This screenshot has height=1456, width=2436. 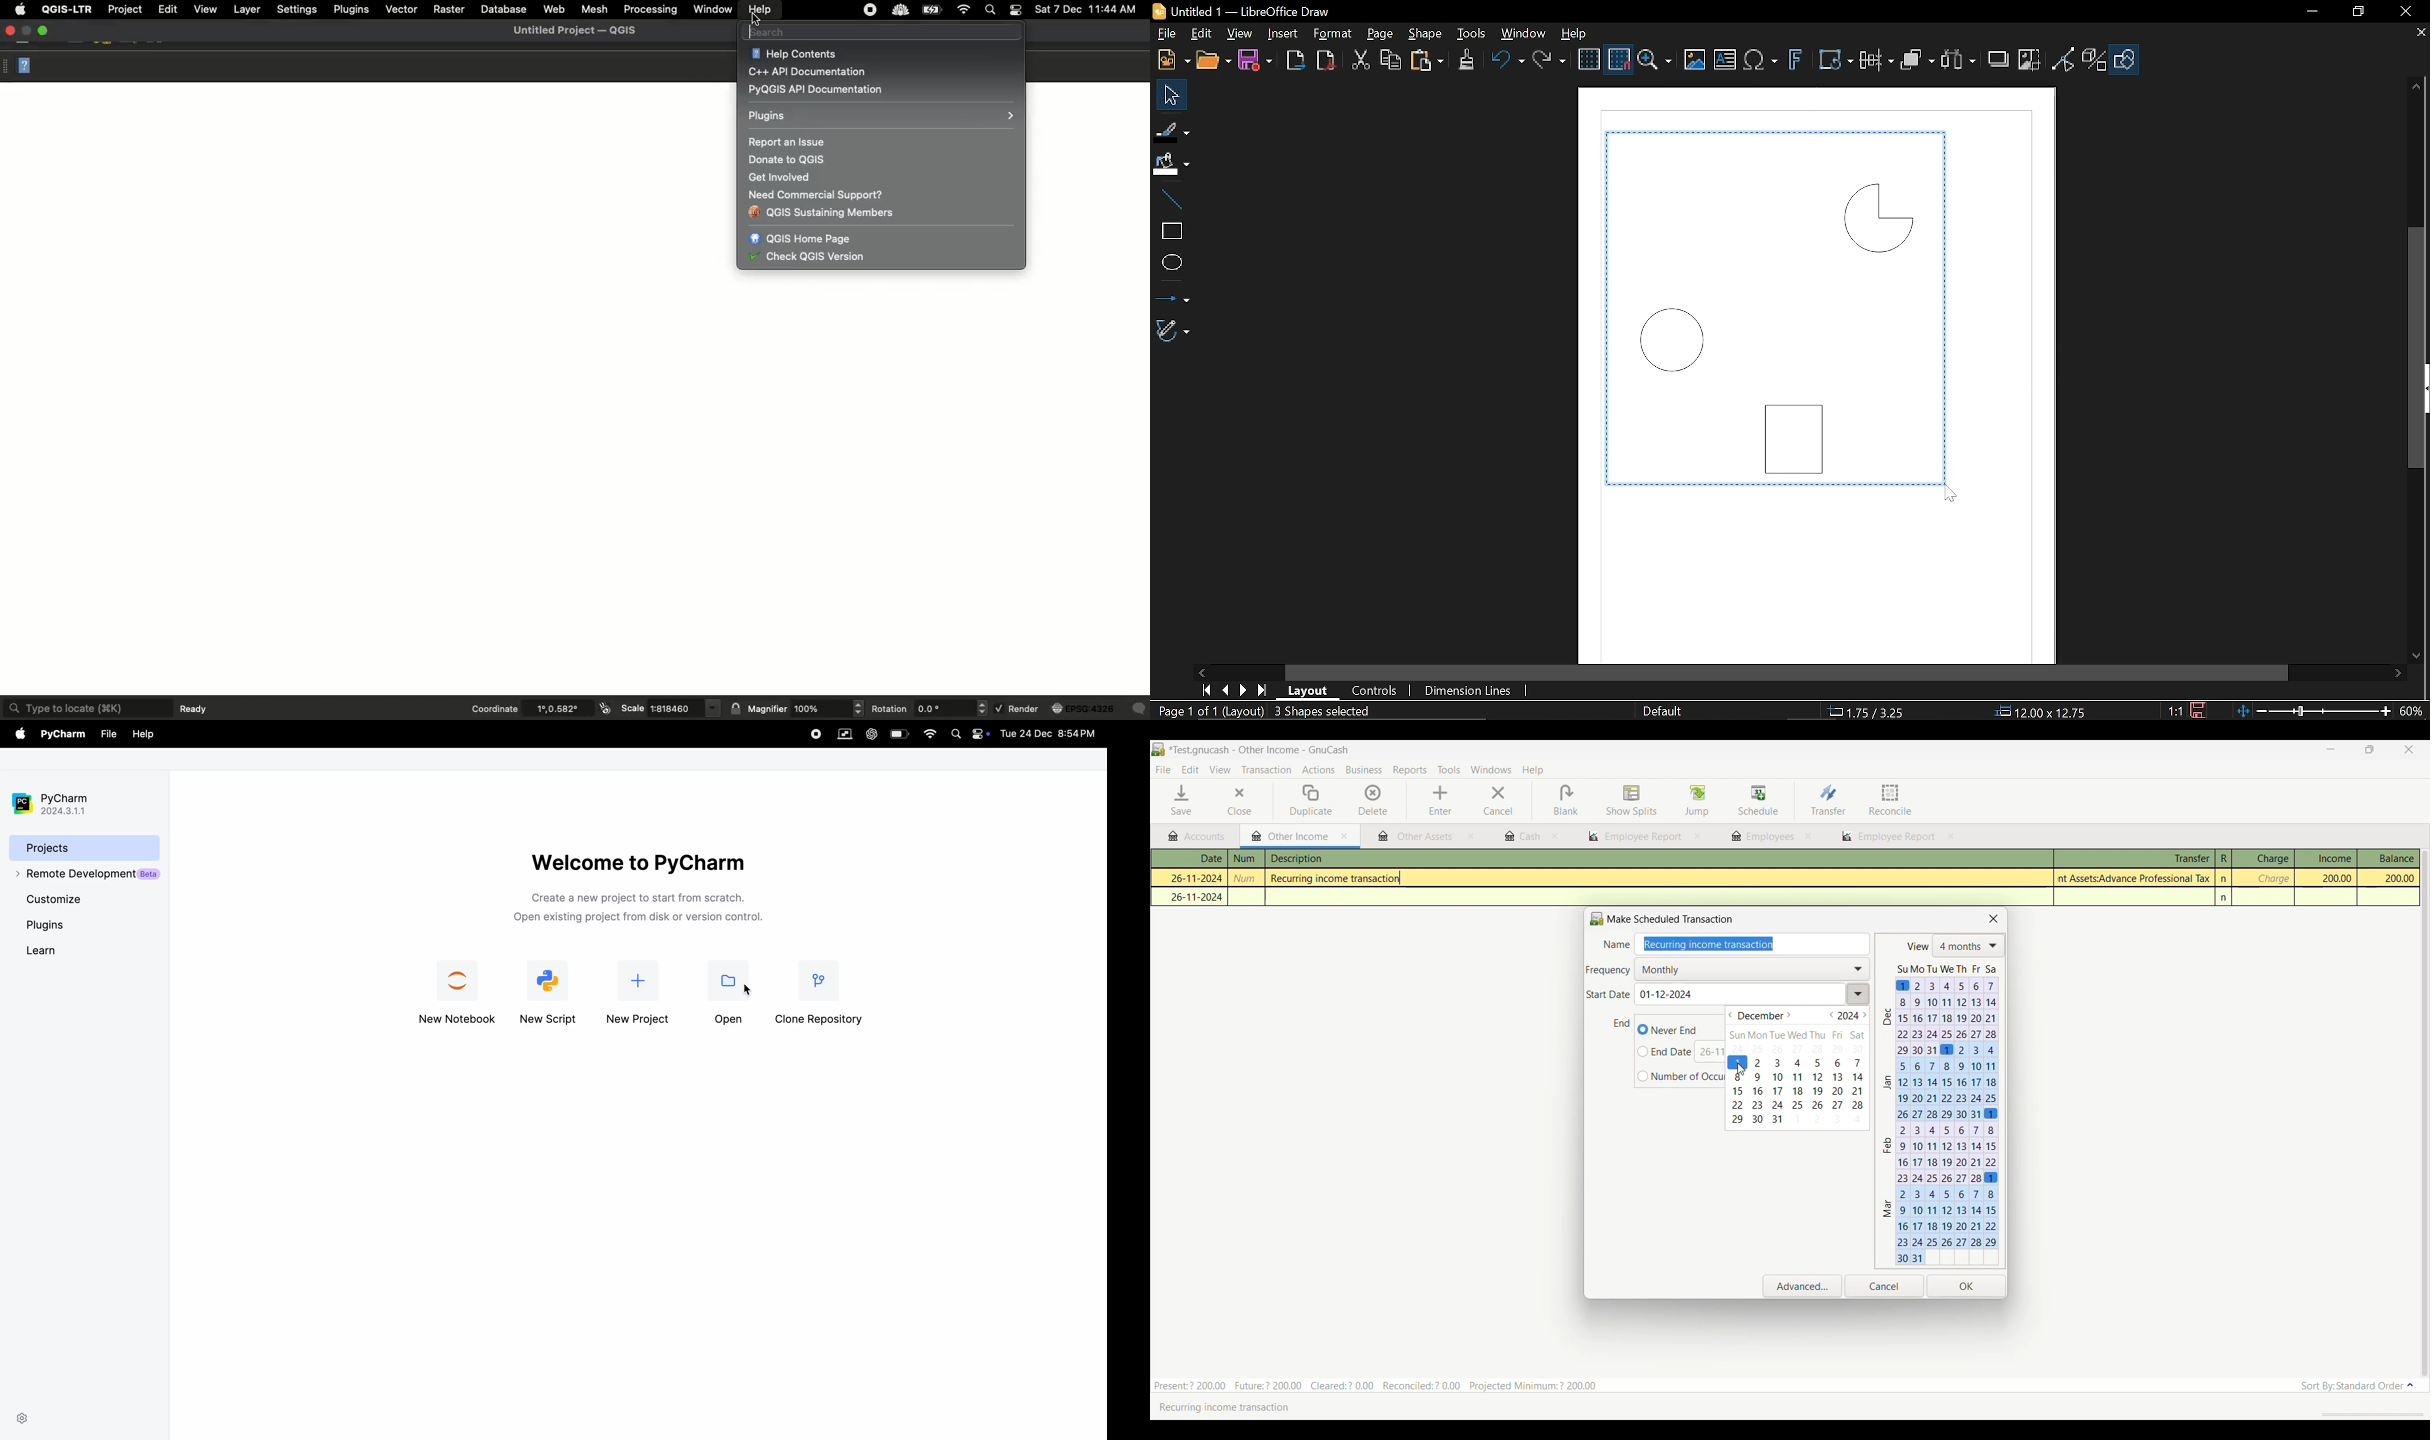 I want to click on Save menu, so click(x=1183, y=800).